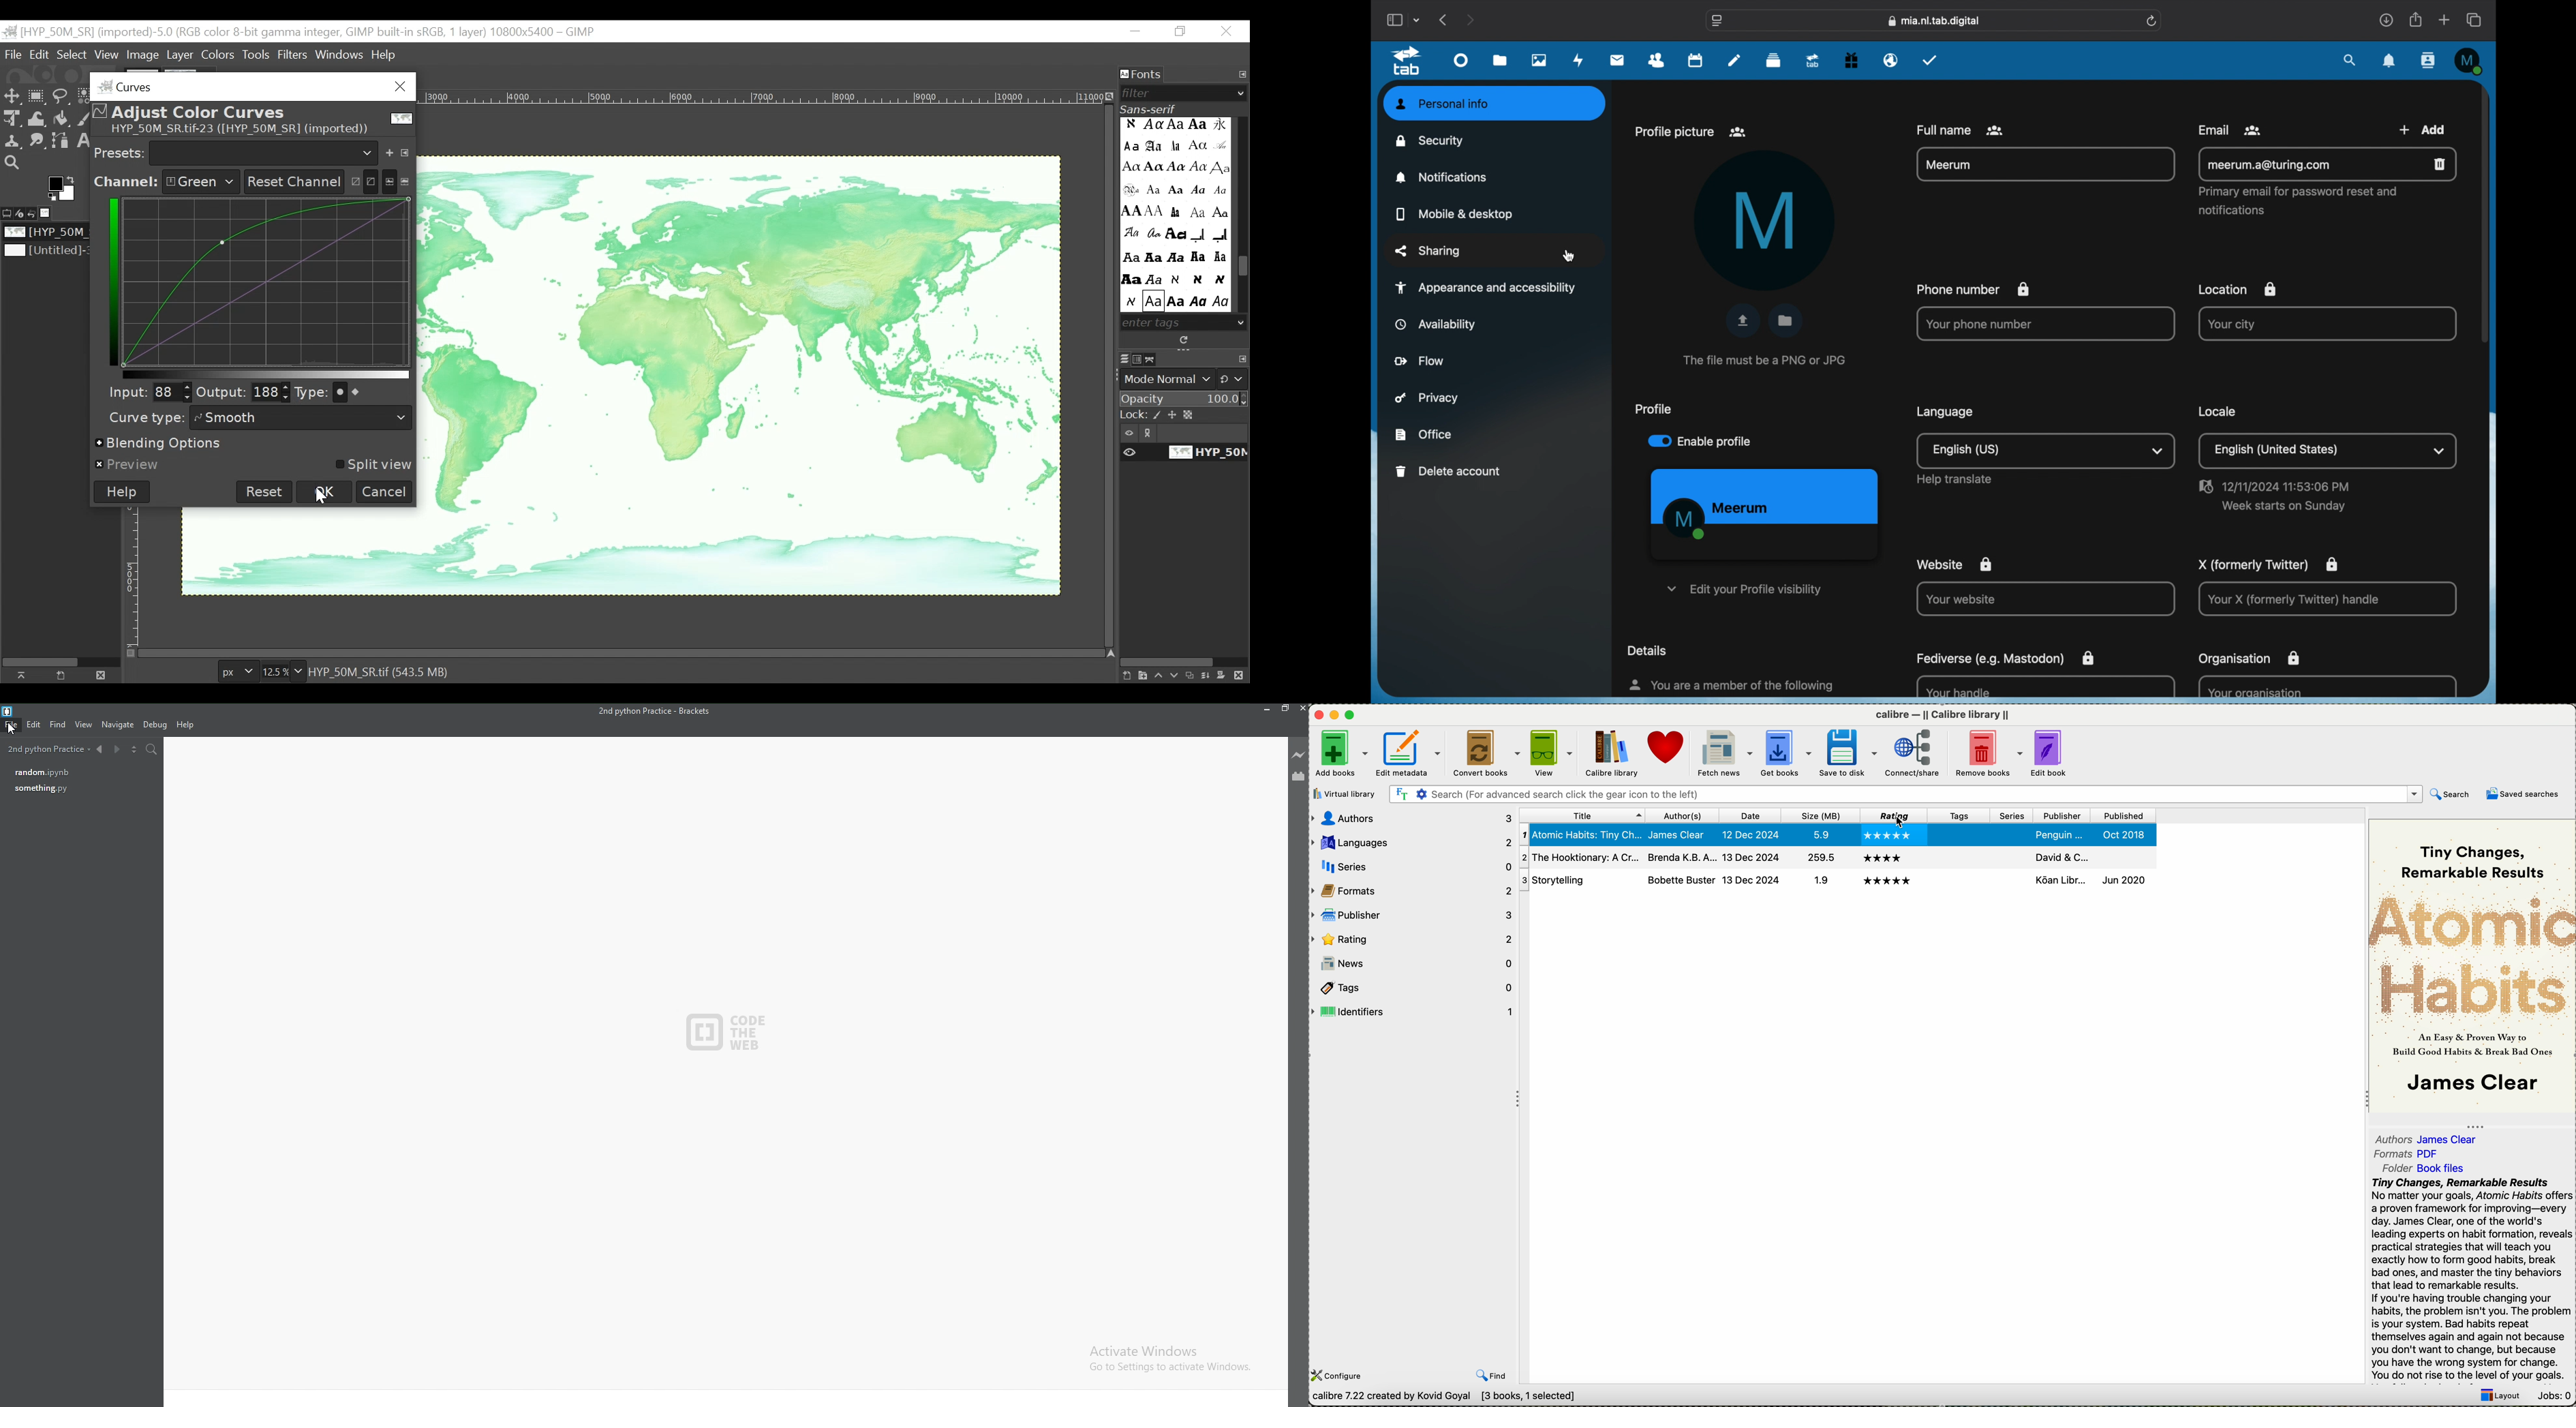 The width and height of the screenshot is (2576, 1428). What do you see at coordinates (1431, 141) in the screenshot?
I see `security` at bounding box center [1431, 141].